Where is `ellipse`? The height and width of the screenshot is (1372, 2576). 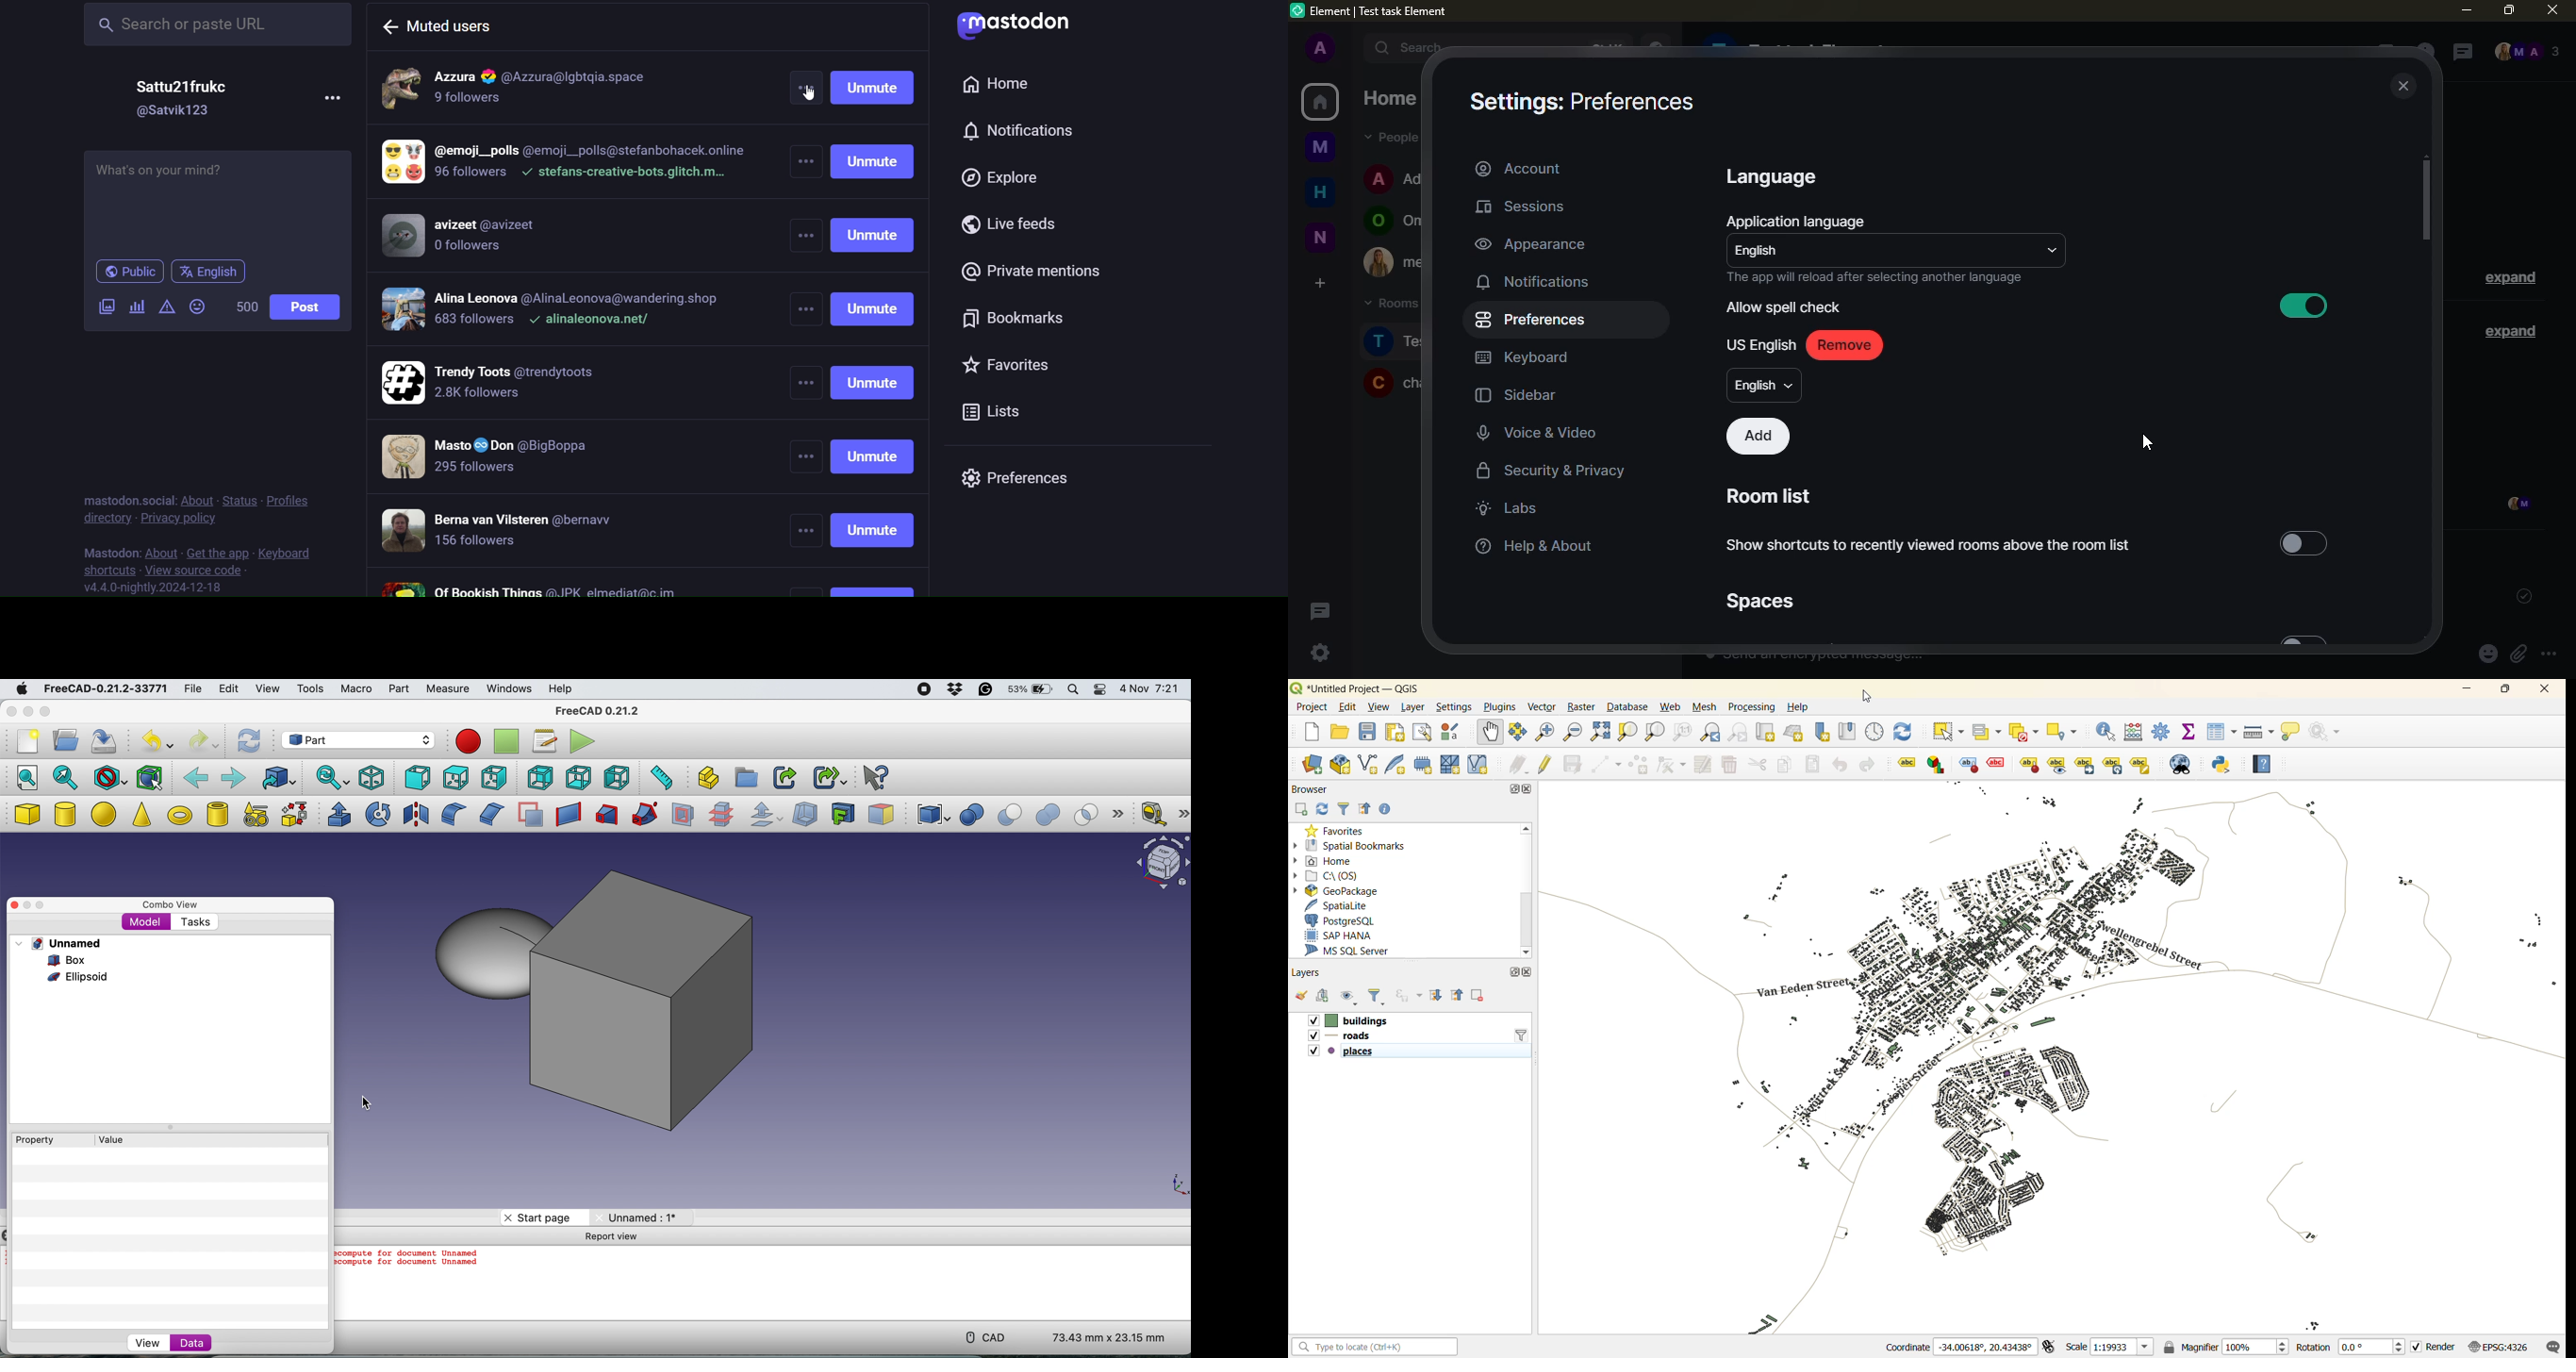
ellipse is located at coordinates (106, 813).